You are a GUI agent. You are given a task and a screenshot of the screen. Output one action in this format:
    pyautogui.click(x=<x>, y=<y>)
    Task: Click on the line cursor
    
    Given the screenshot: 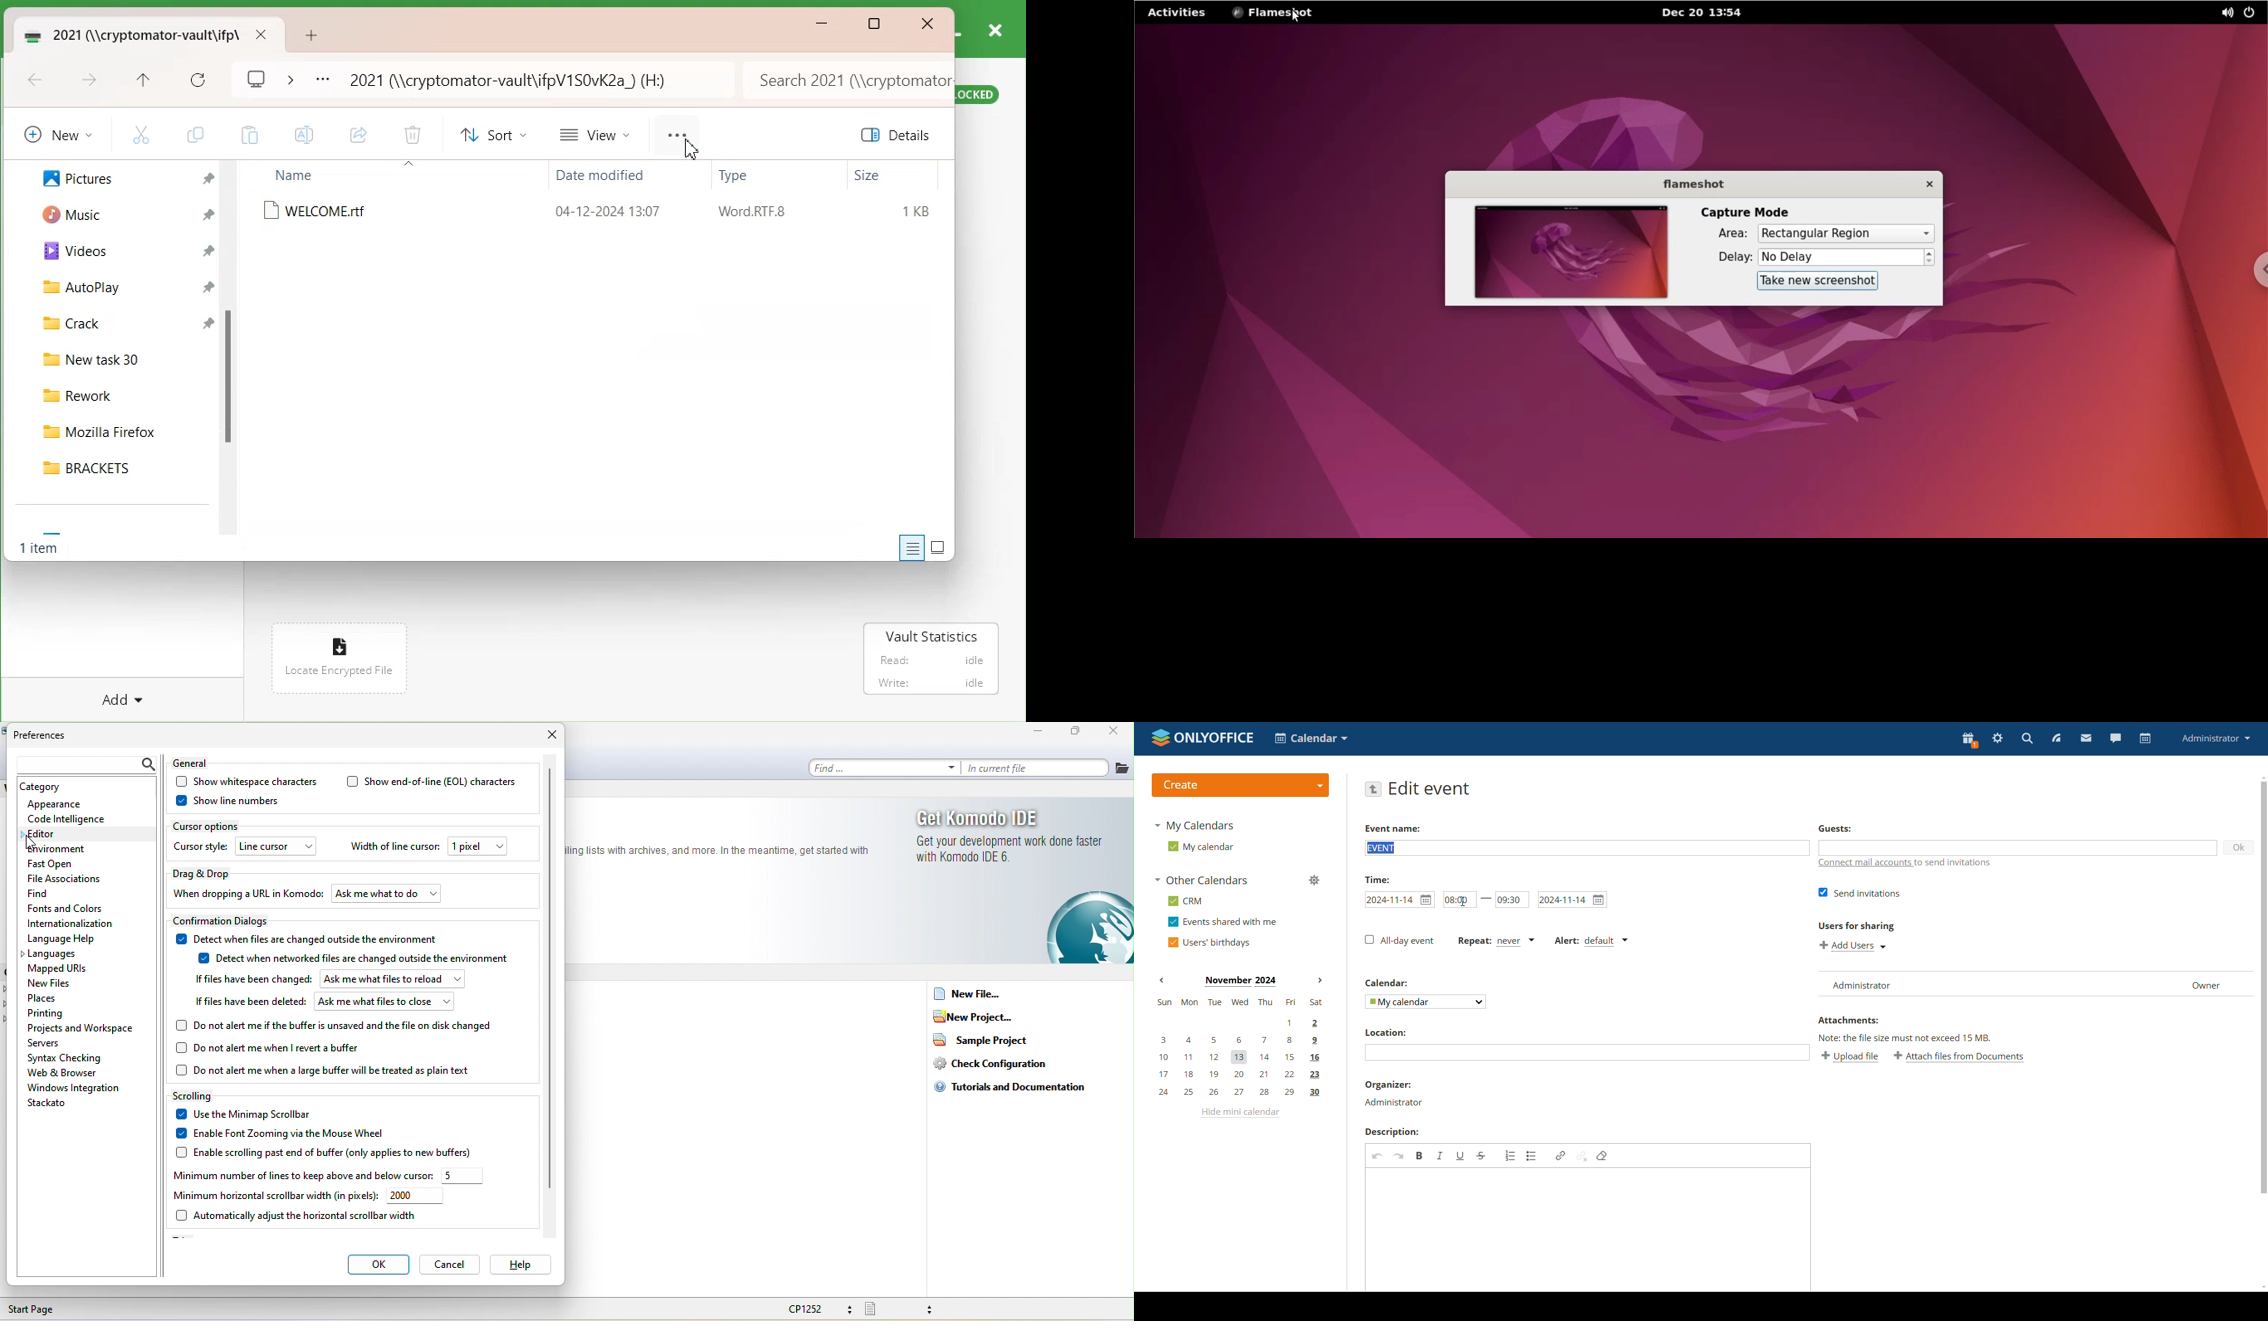 What is the action you would take?
    pyautogui.click(x=276, y=847)
    